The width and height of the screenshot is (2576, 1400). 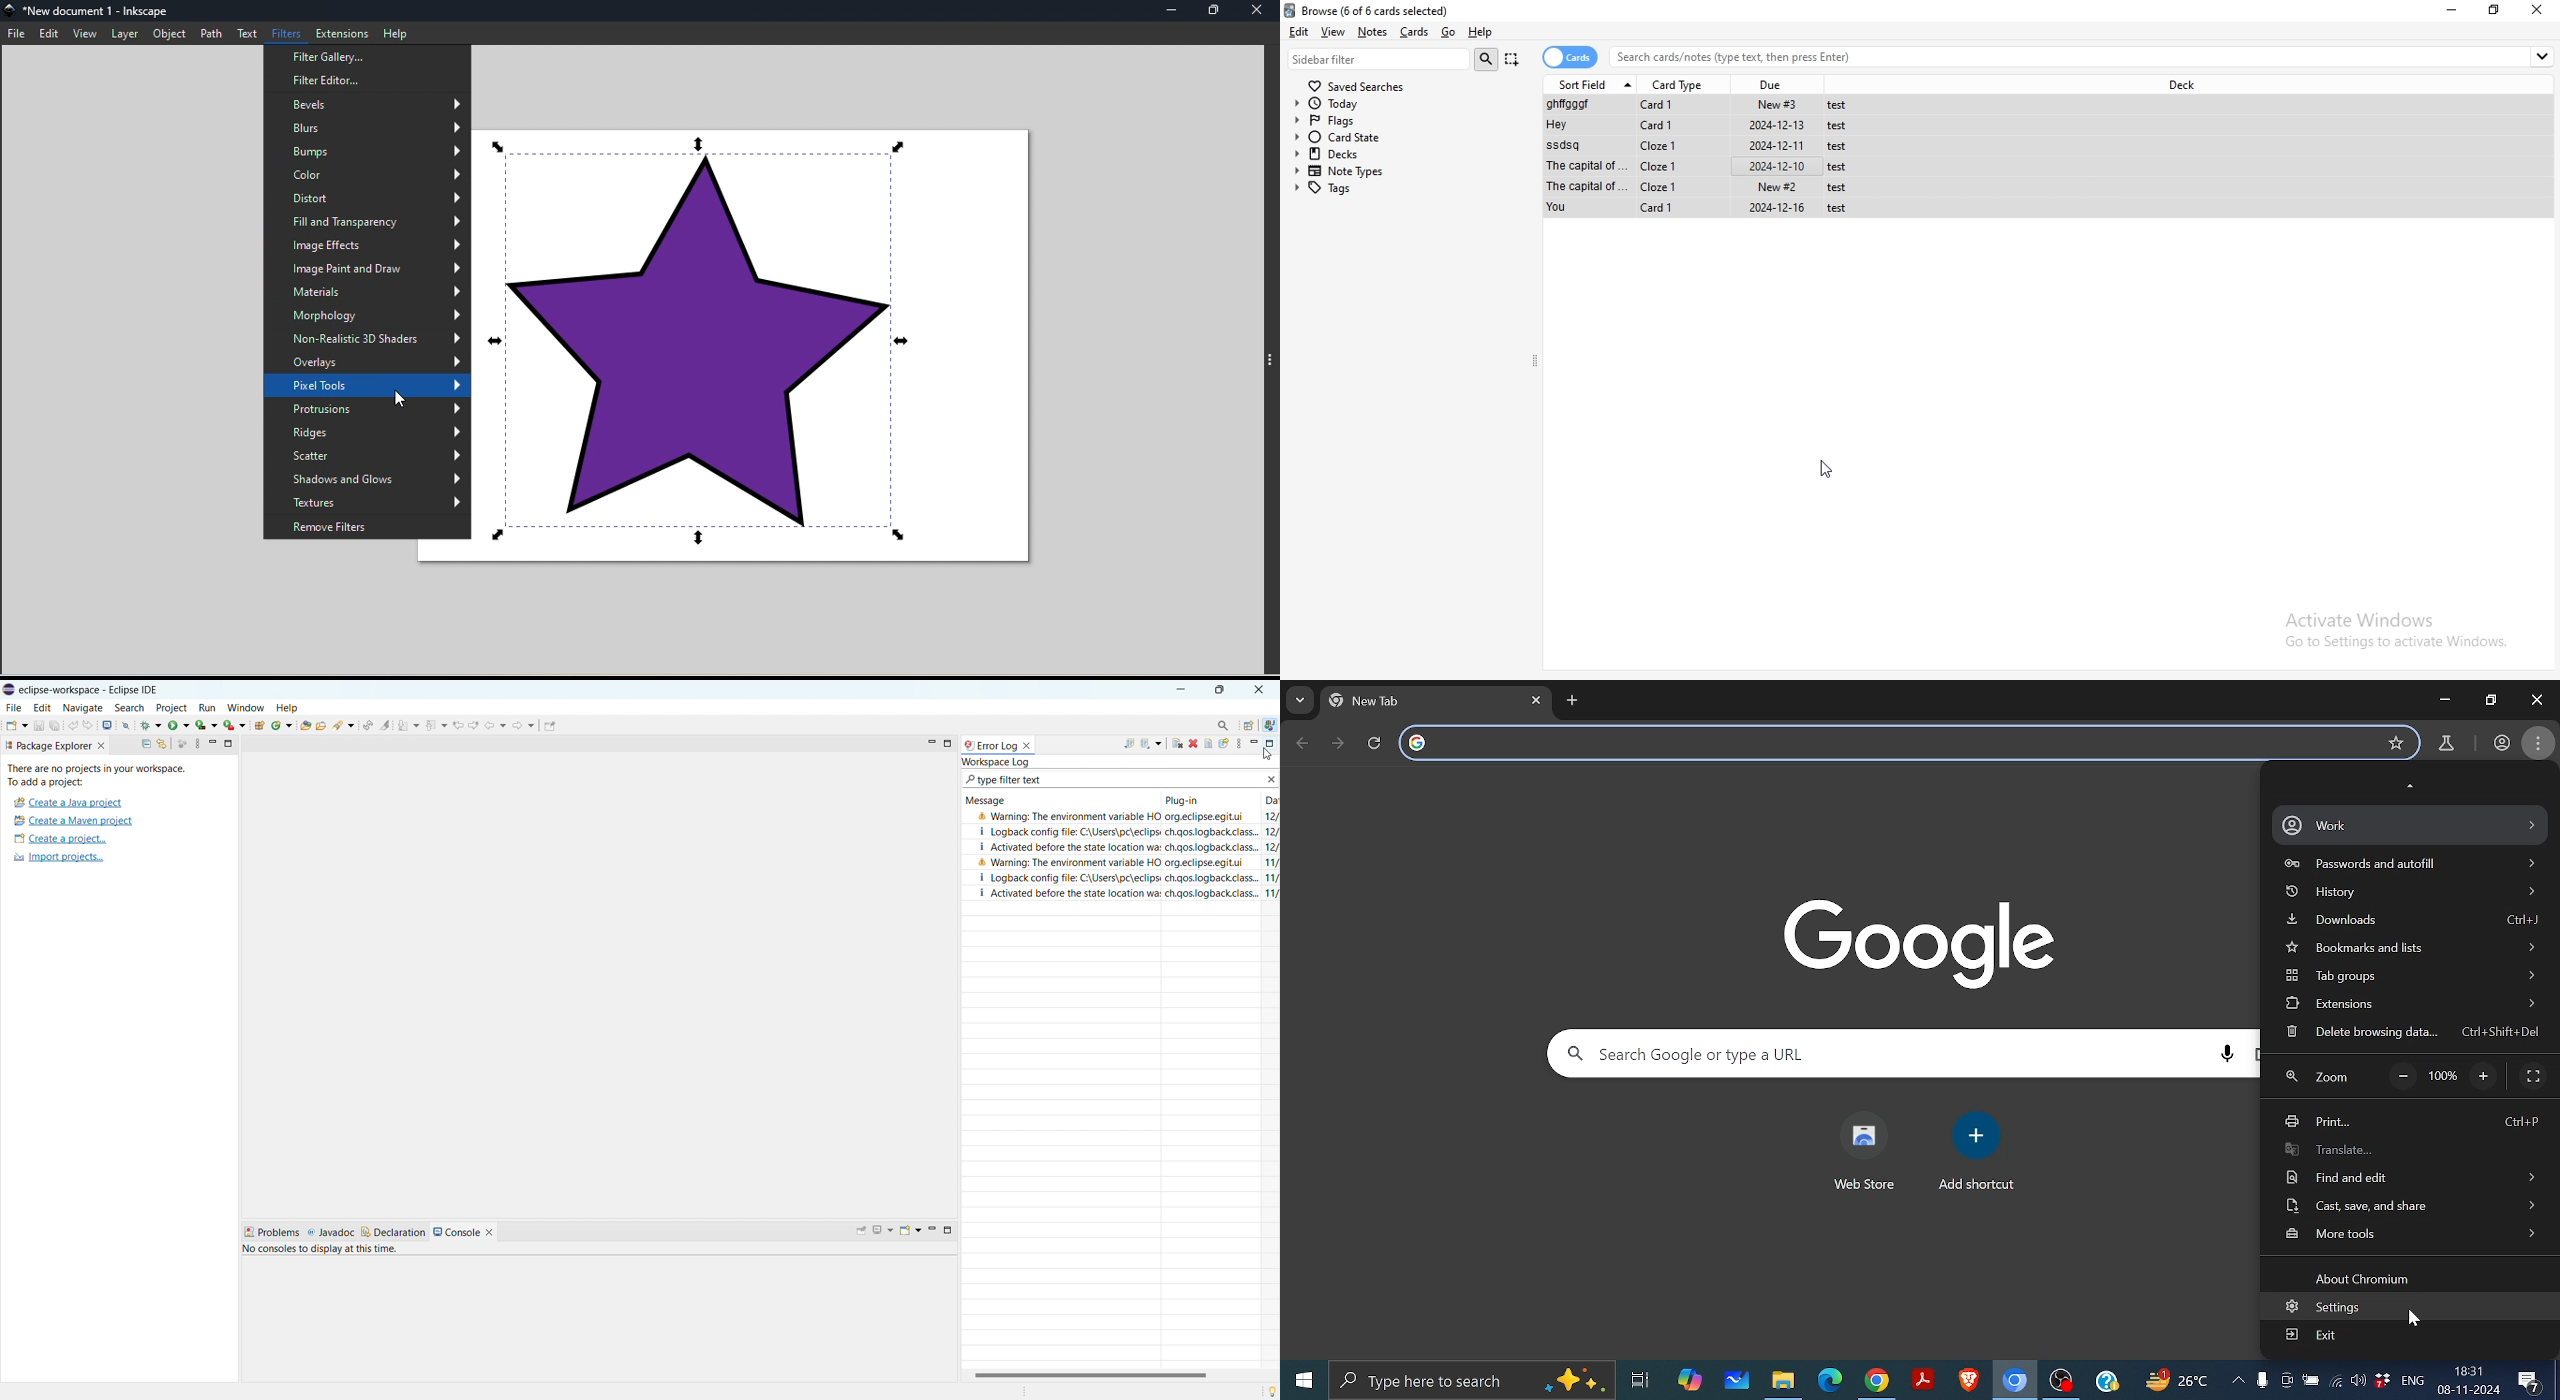 What do you see at coordinates (2414, 978) in the screenshot?
I see `tab group` at bounding box center [2414, 978].